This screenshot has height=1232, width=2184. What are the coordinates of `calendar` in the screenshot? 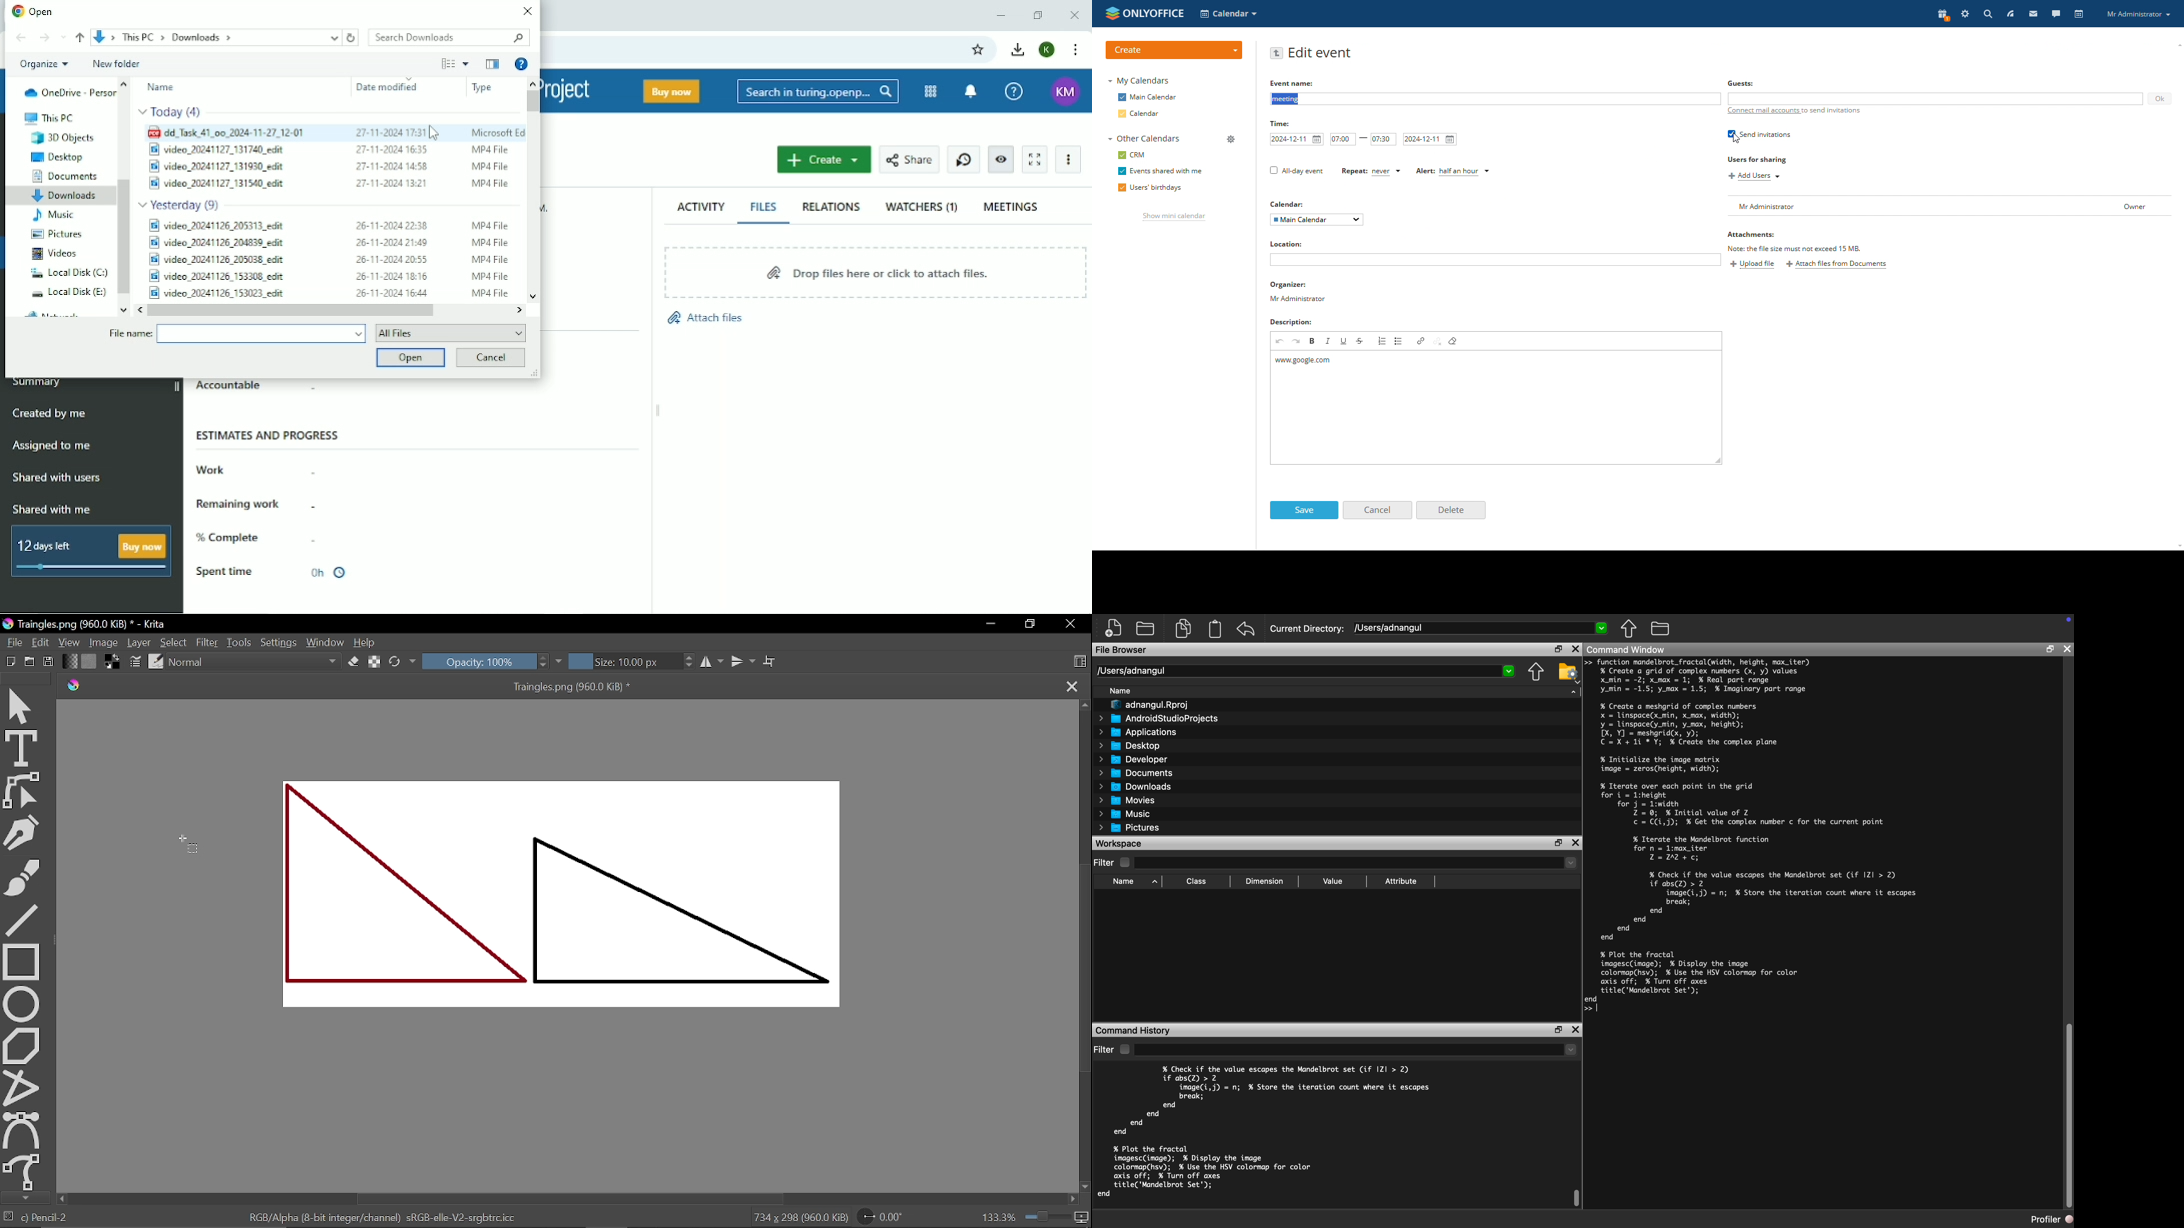 It's located at (1138, 114).